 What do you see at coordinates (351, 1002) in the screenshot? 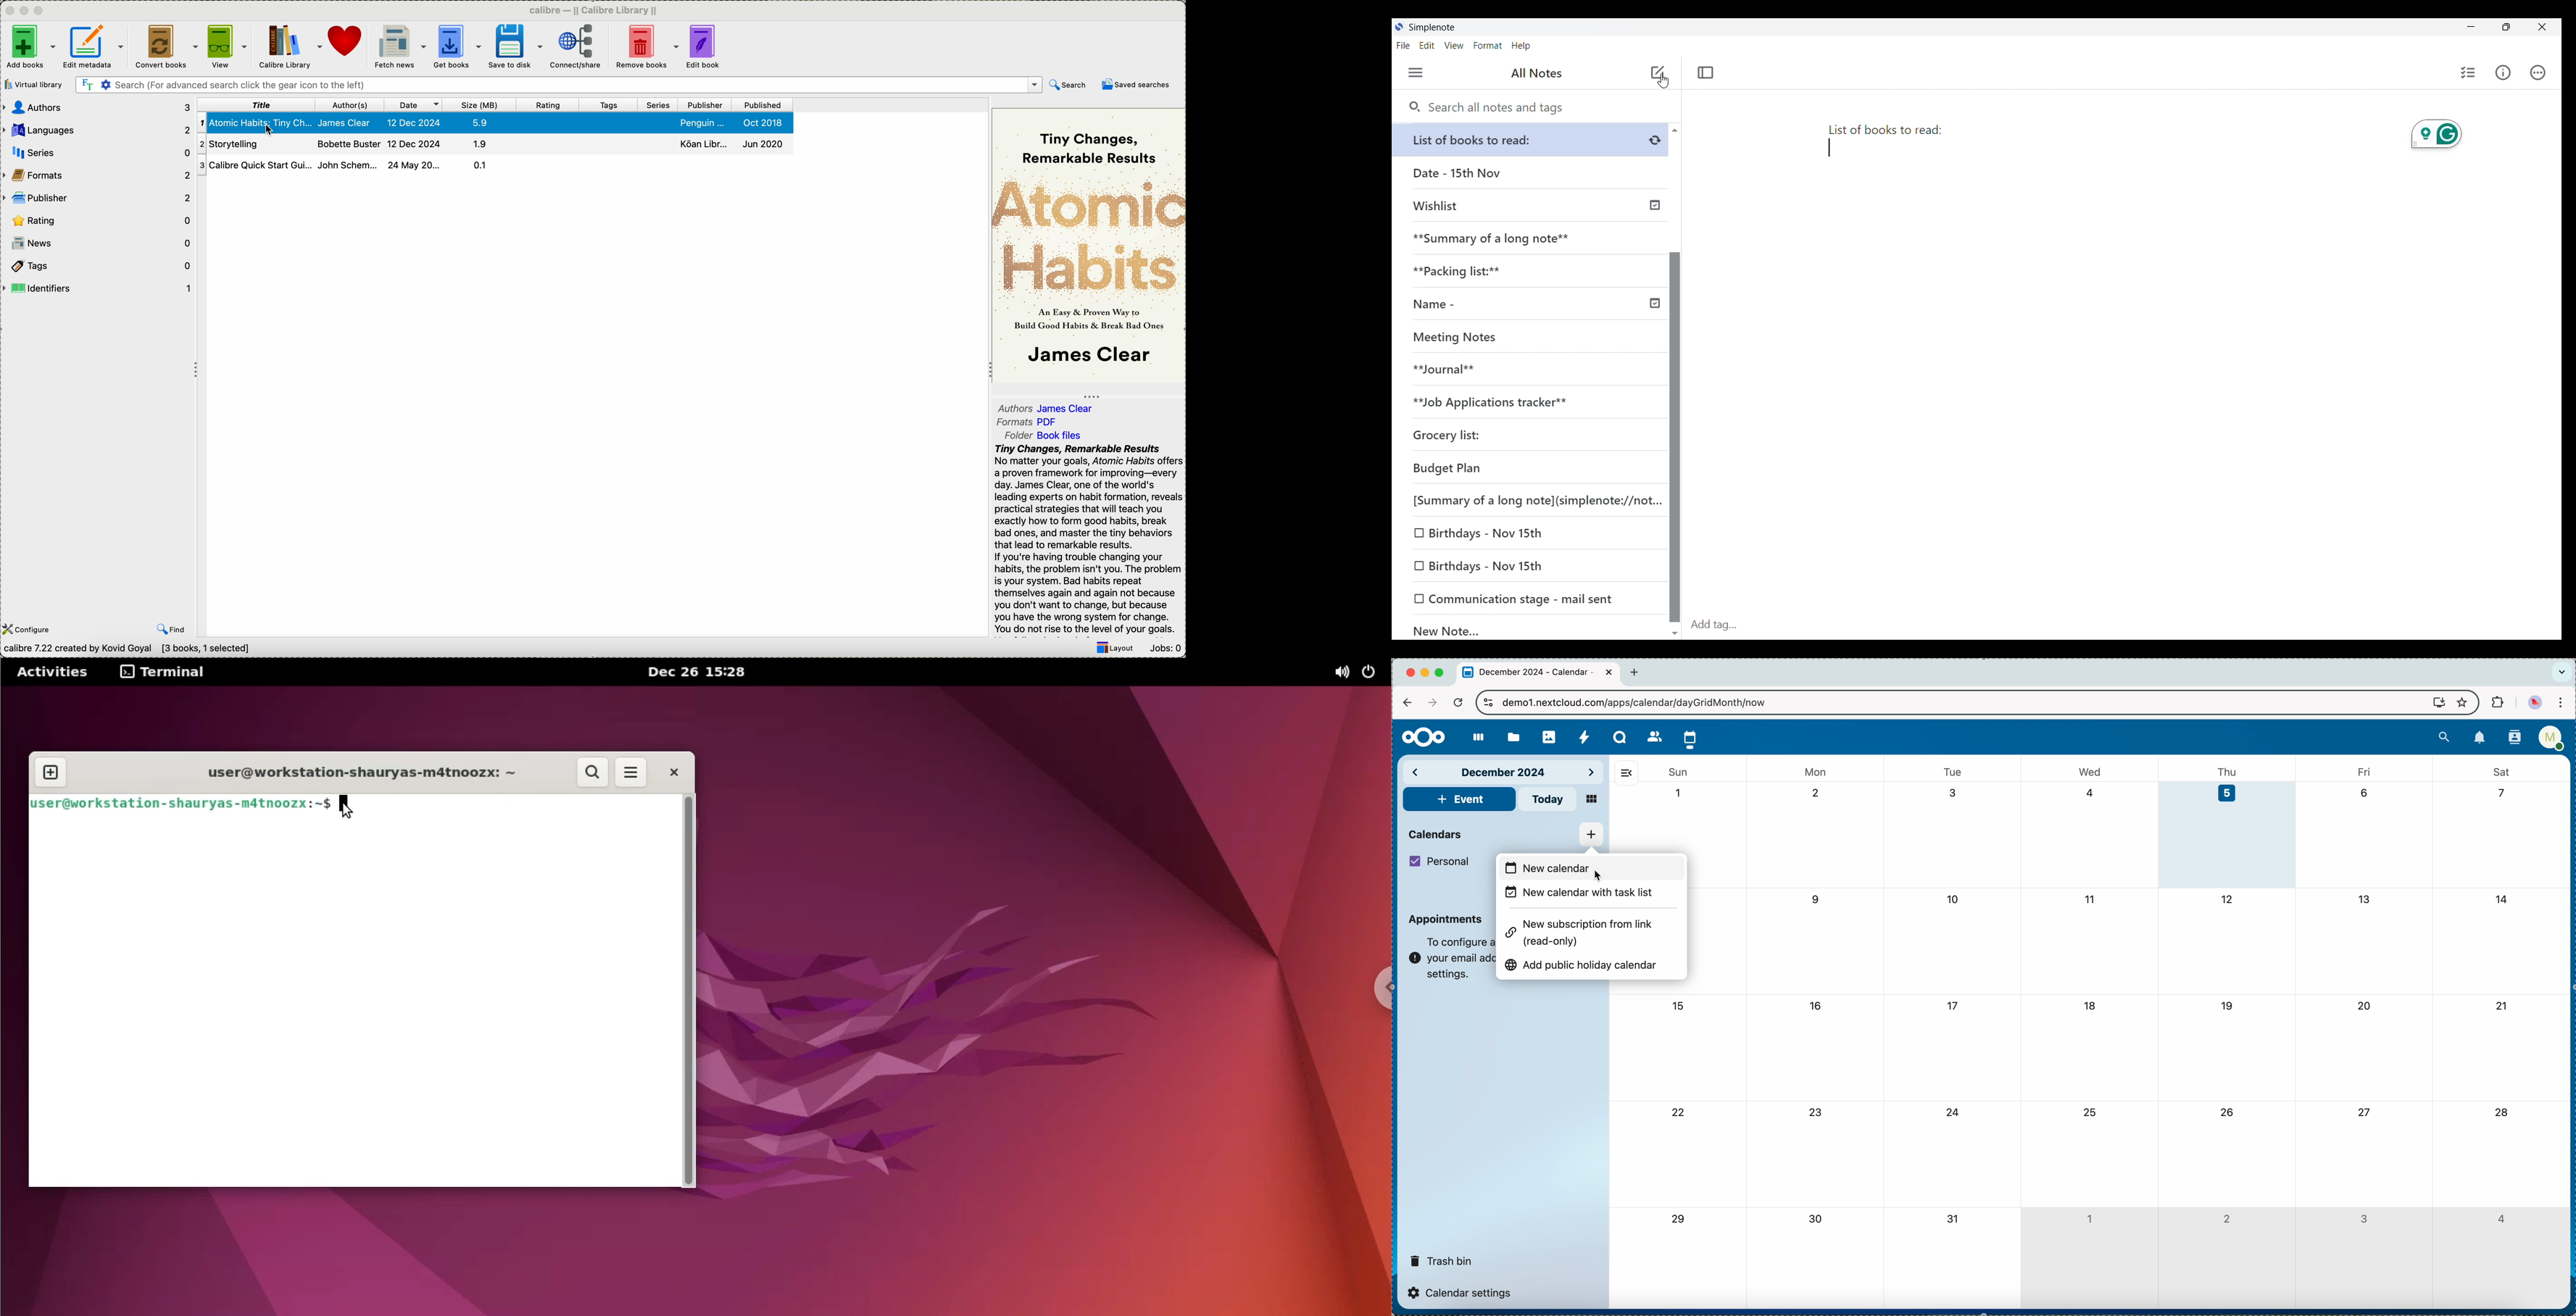
I see `Command line input` at bounding box center [351, 1002].